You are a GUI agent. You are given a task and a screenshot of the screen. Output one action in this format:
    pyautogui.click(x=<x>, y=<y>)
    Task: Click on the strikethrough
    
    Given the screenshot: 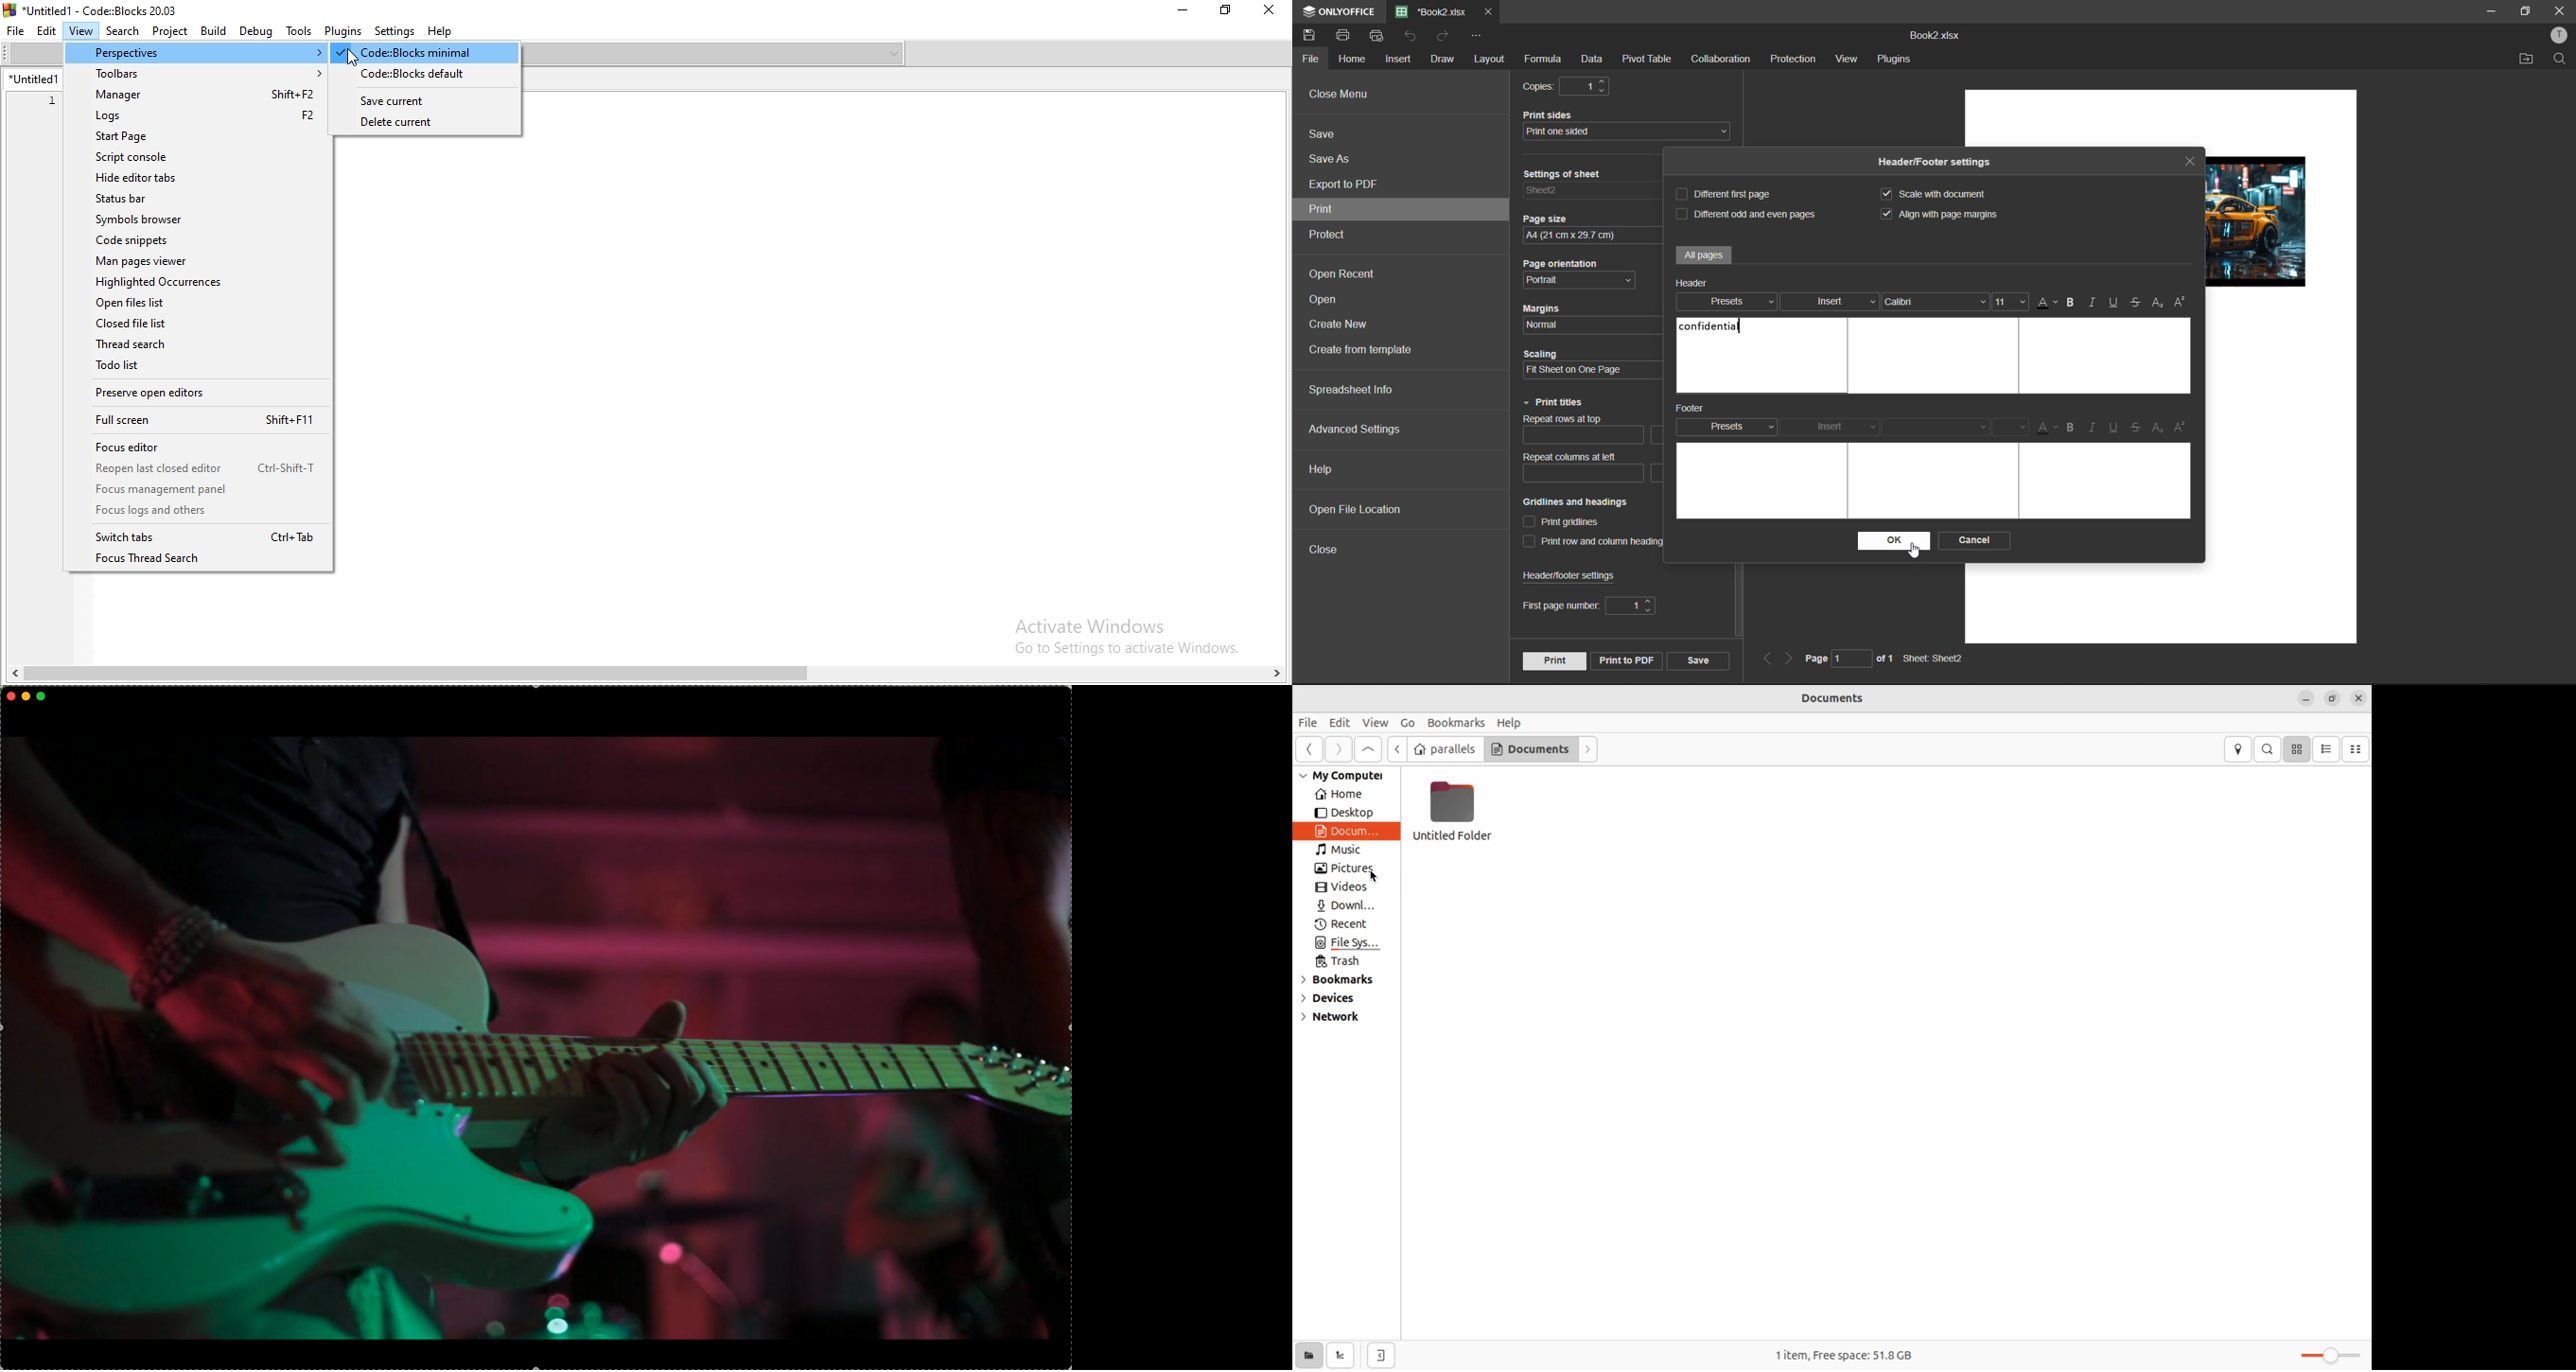 What is the action you would take?
    pyautogui.click(x=2136, y=302)
    